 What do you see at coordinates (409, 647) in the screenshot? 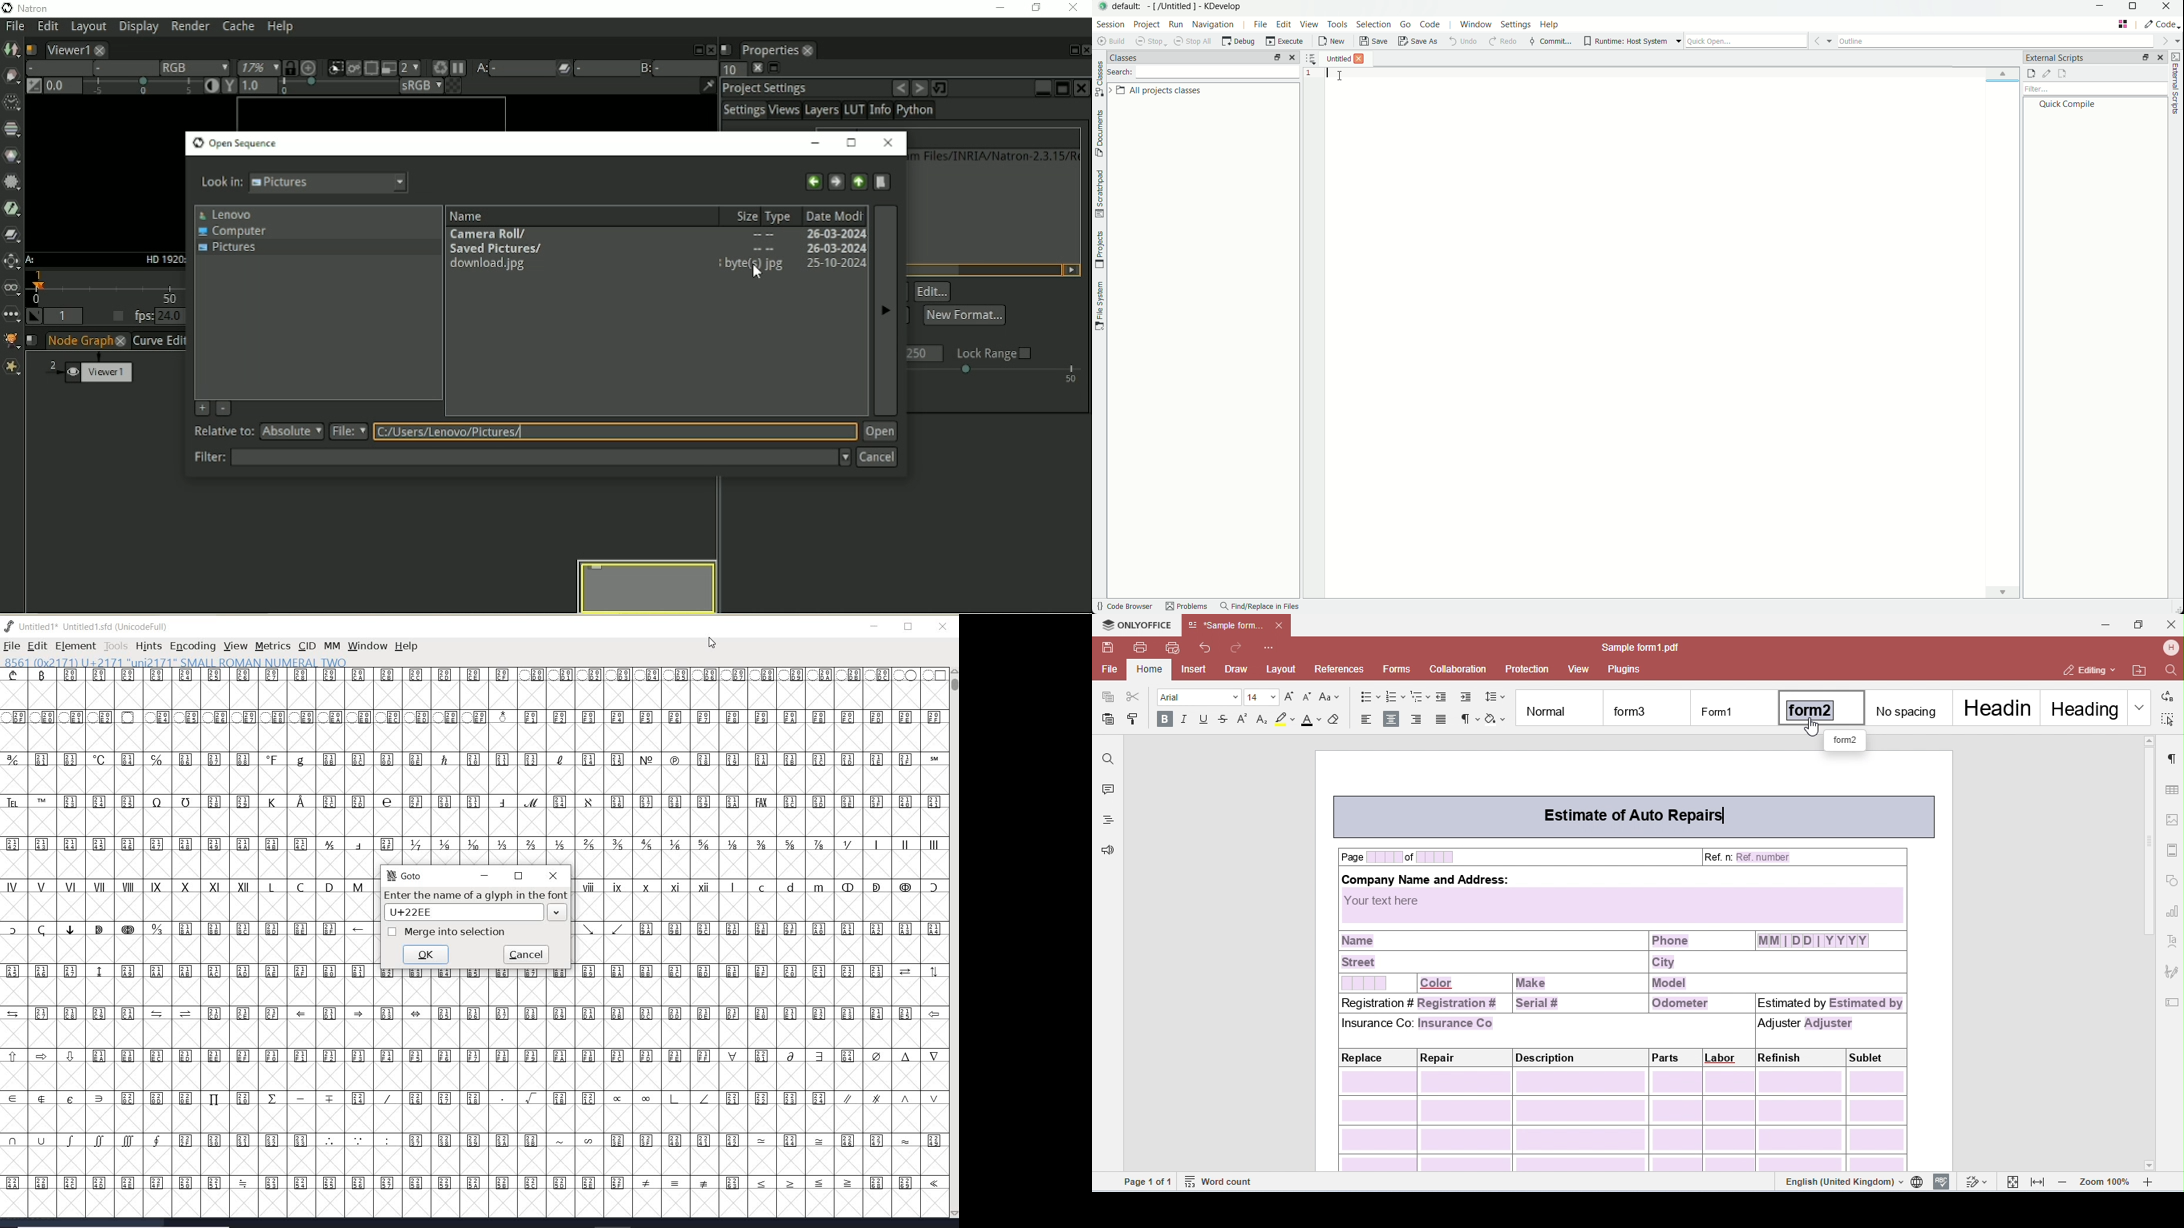
I see `help` at bounding box center [409, 647].